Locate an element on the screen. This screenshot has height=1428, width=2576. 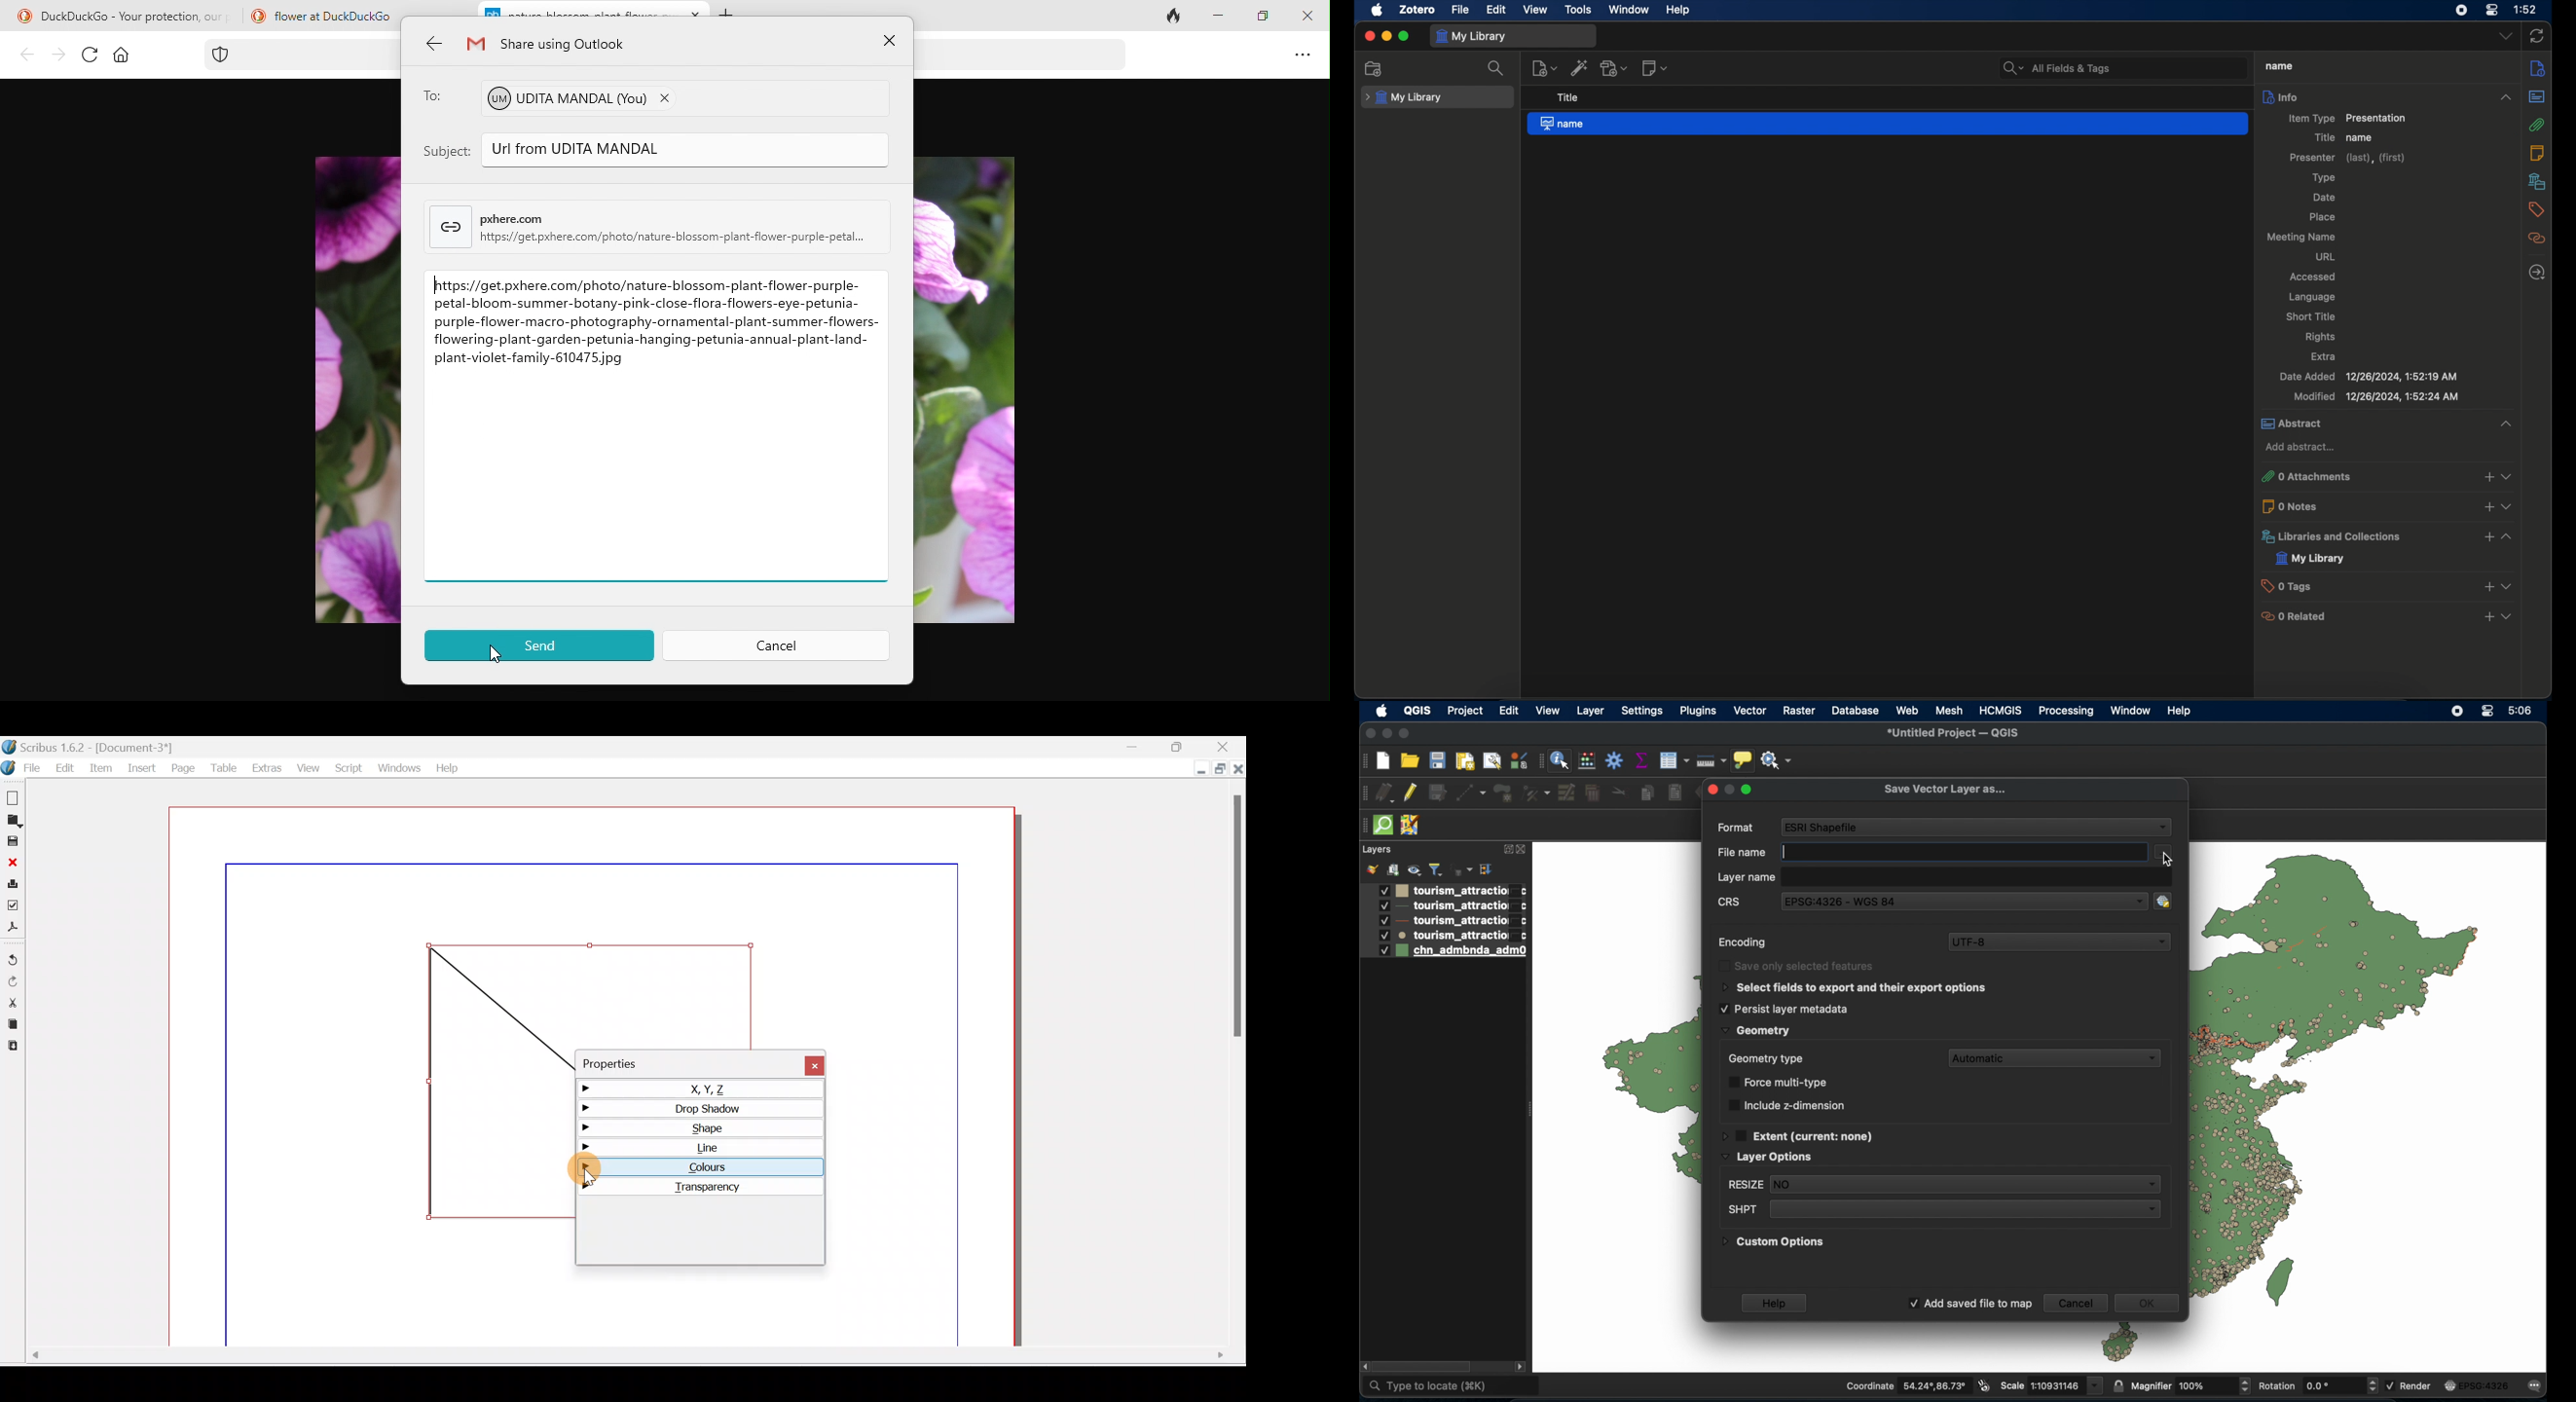
Windows is located at coordinates (397, 765).